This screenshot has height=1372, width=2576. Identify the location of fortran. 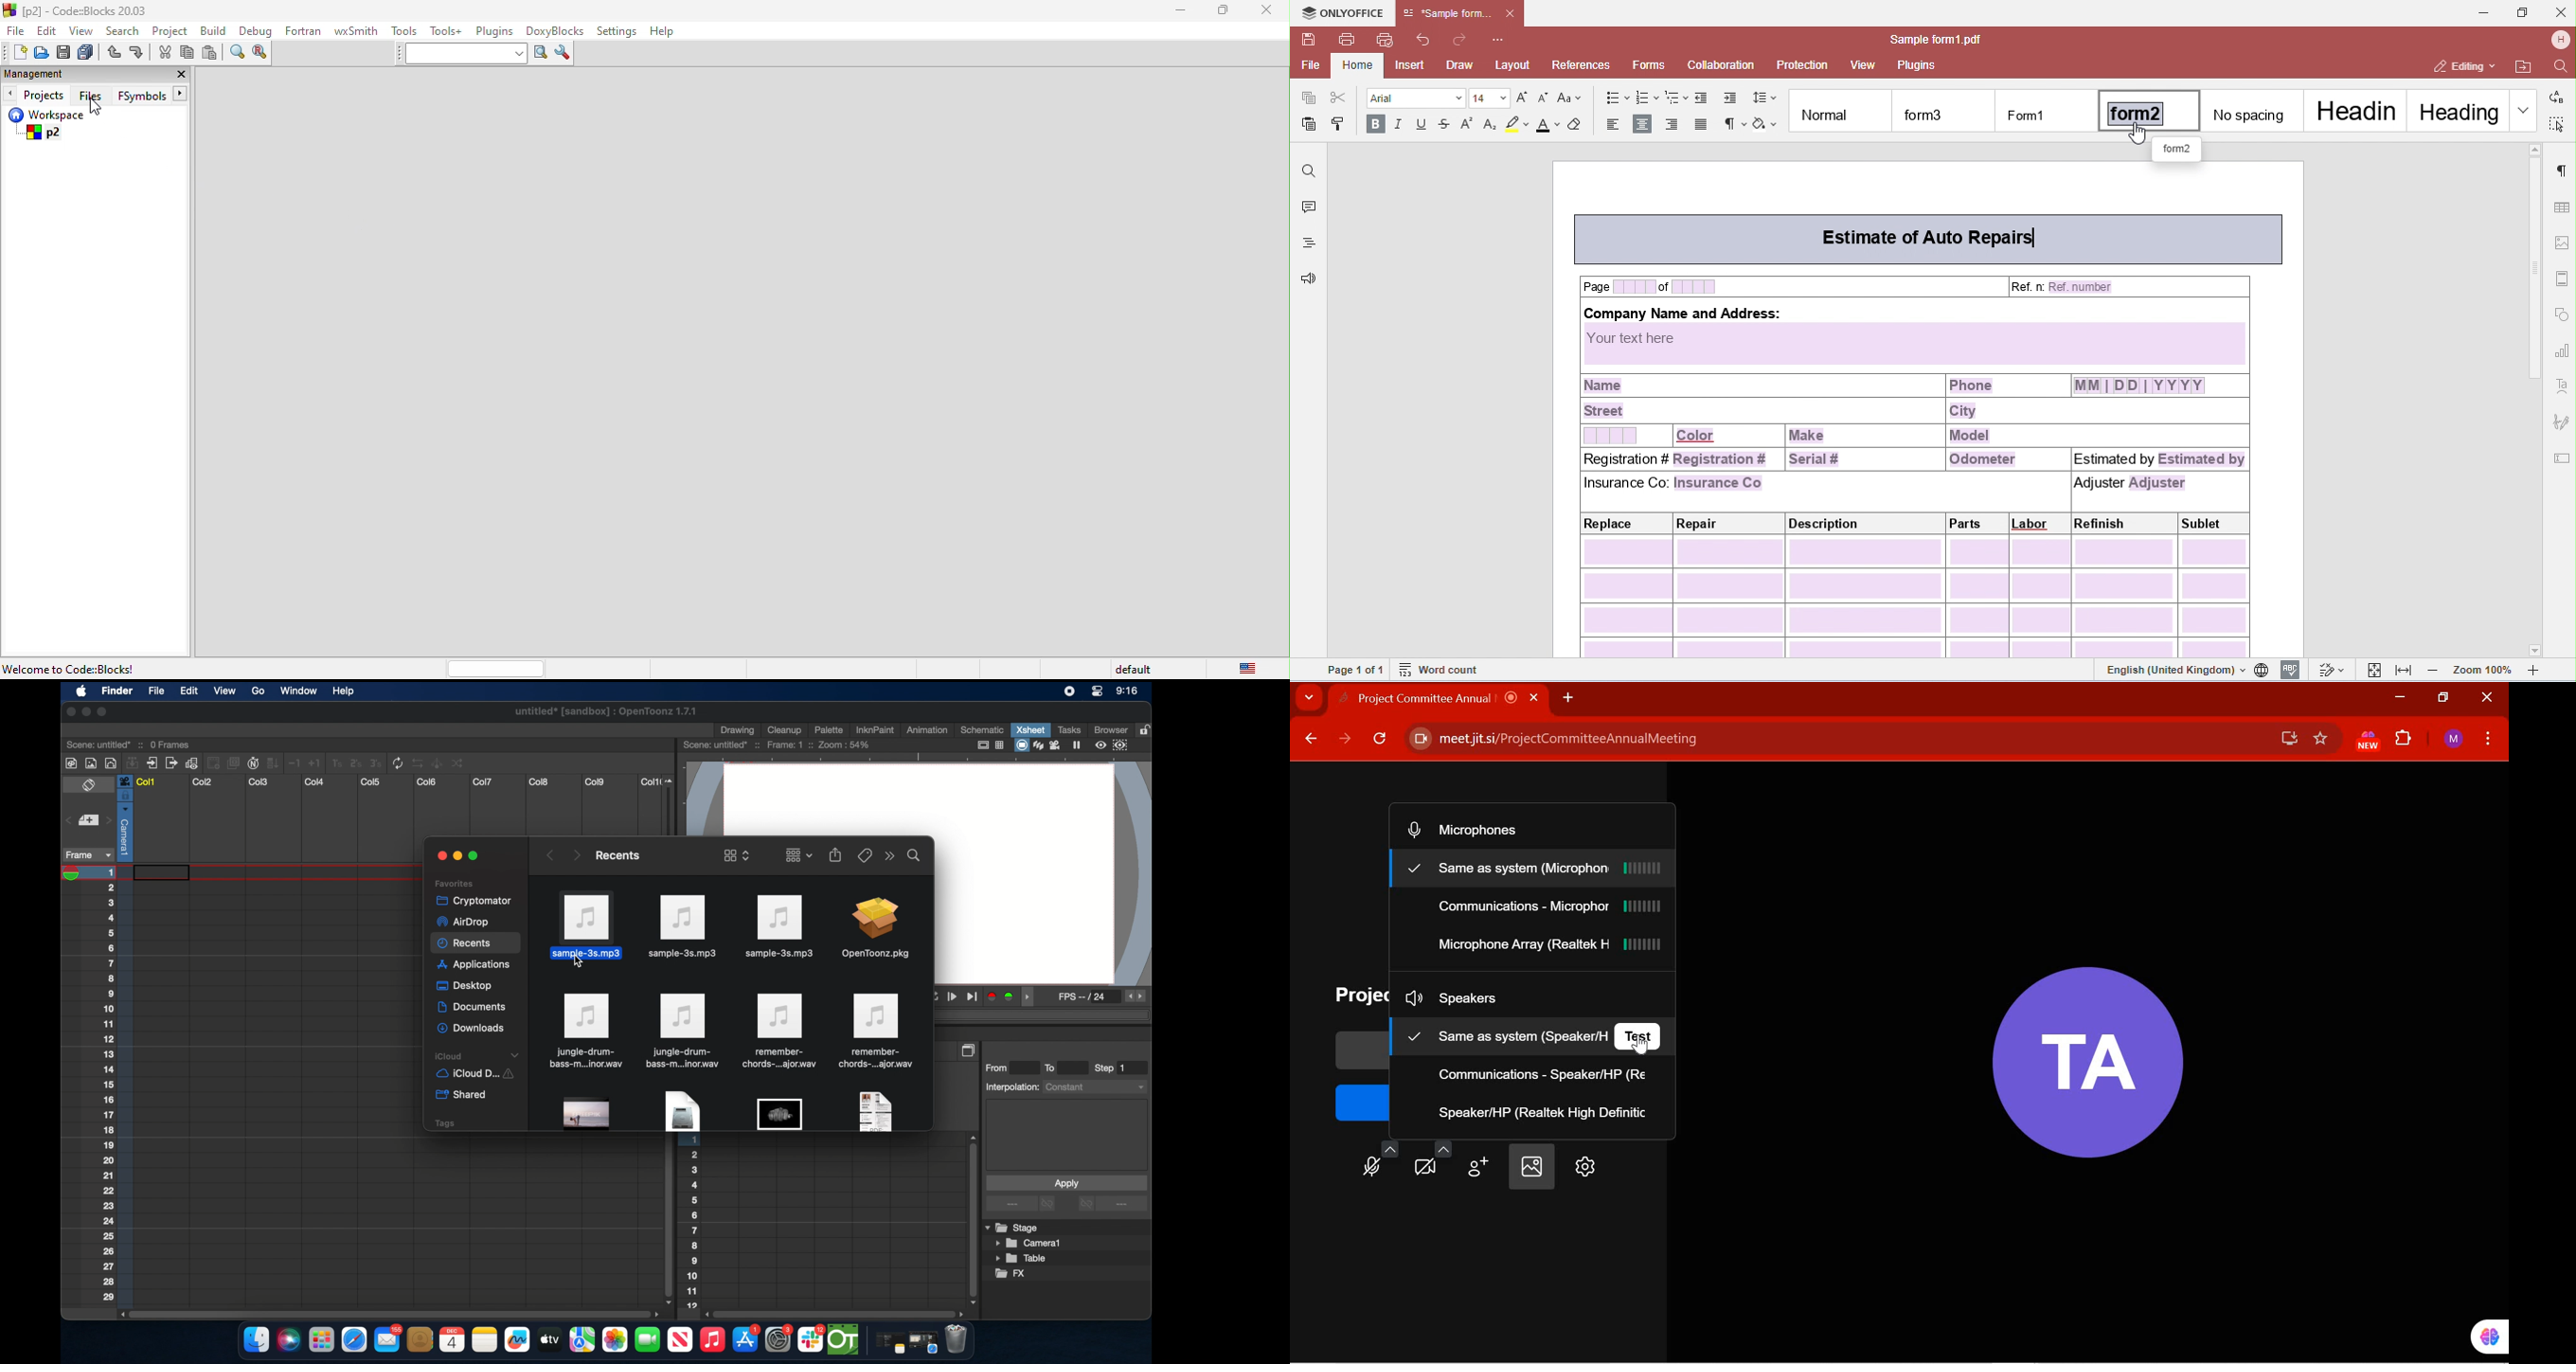
(303, 31).